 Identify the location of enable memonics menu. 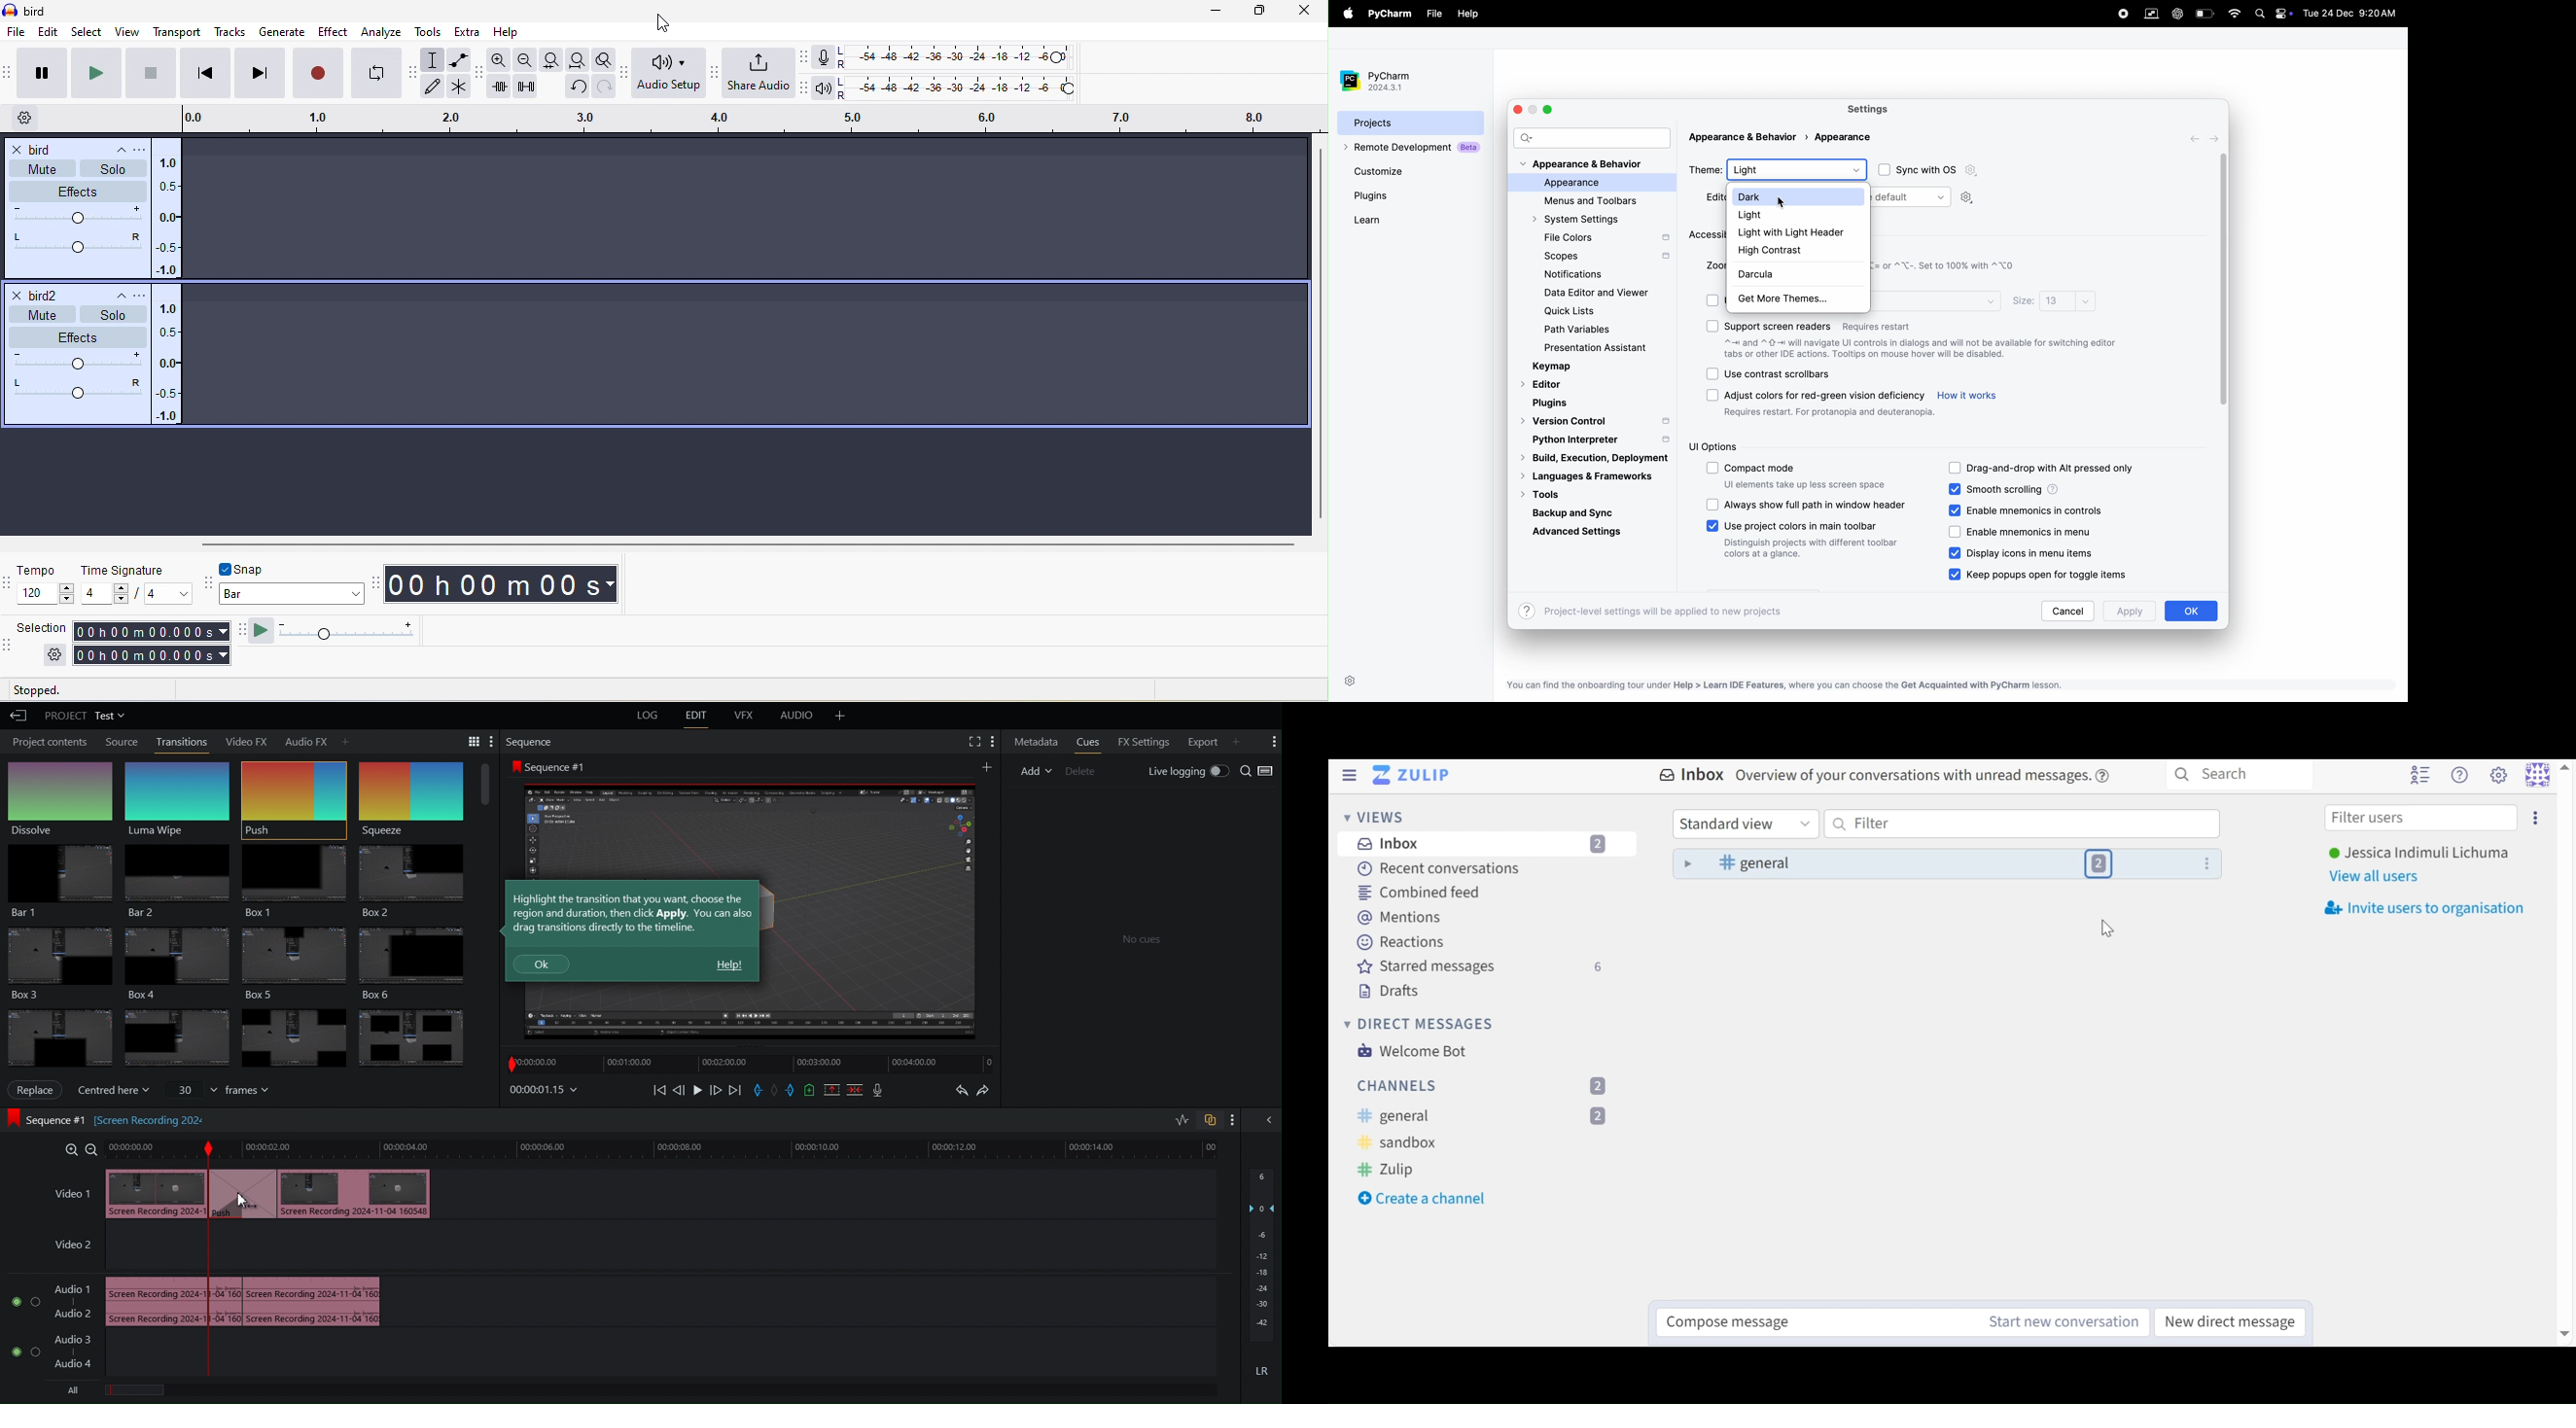
(2035, 532).